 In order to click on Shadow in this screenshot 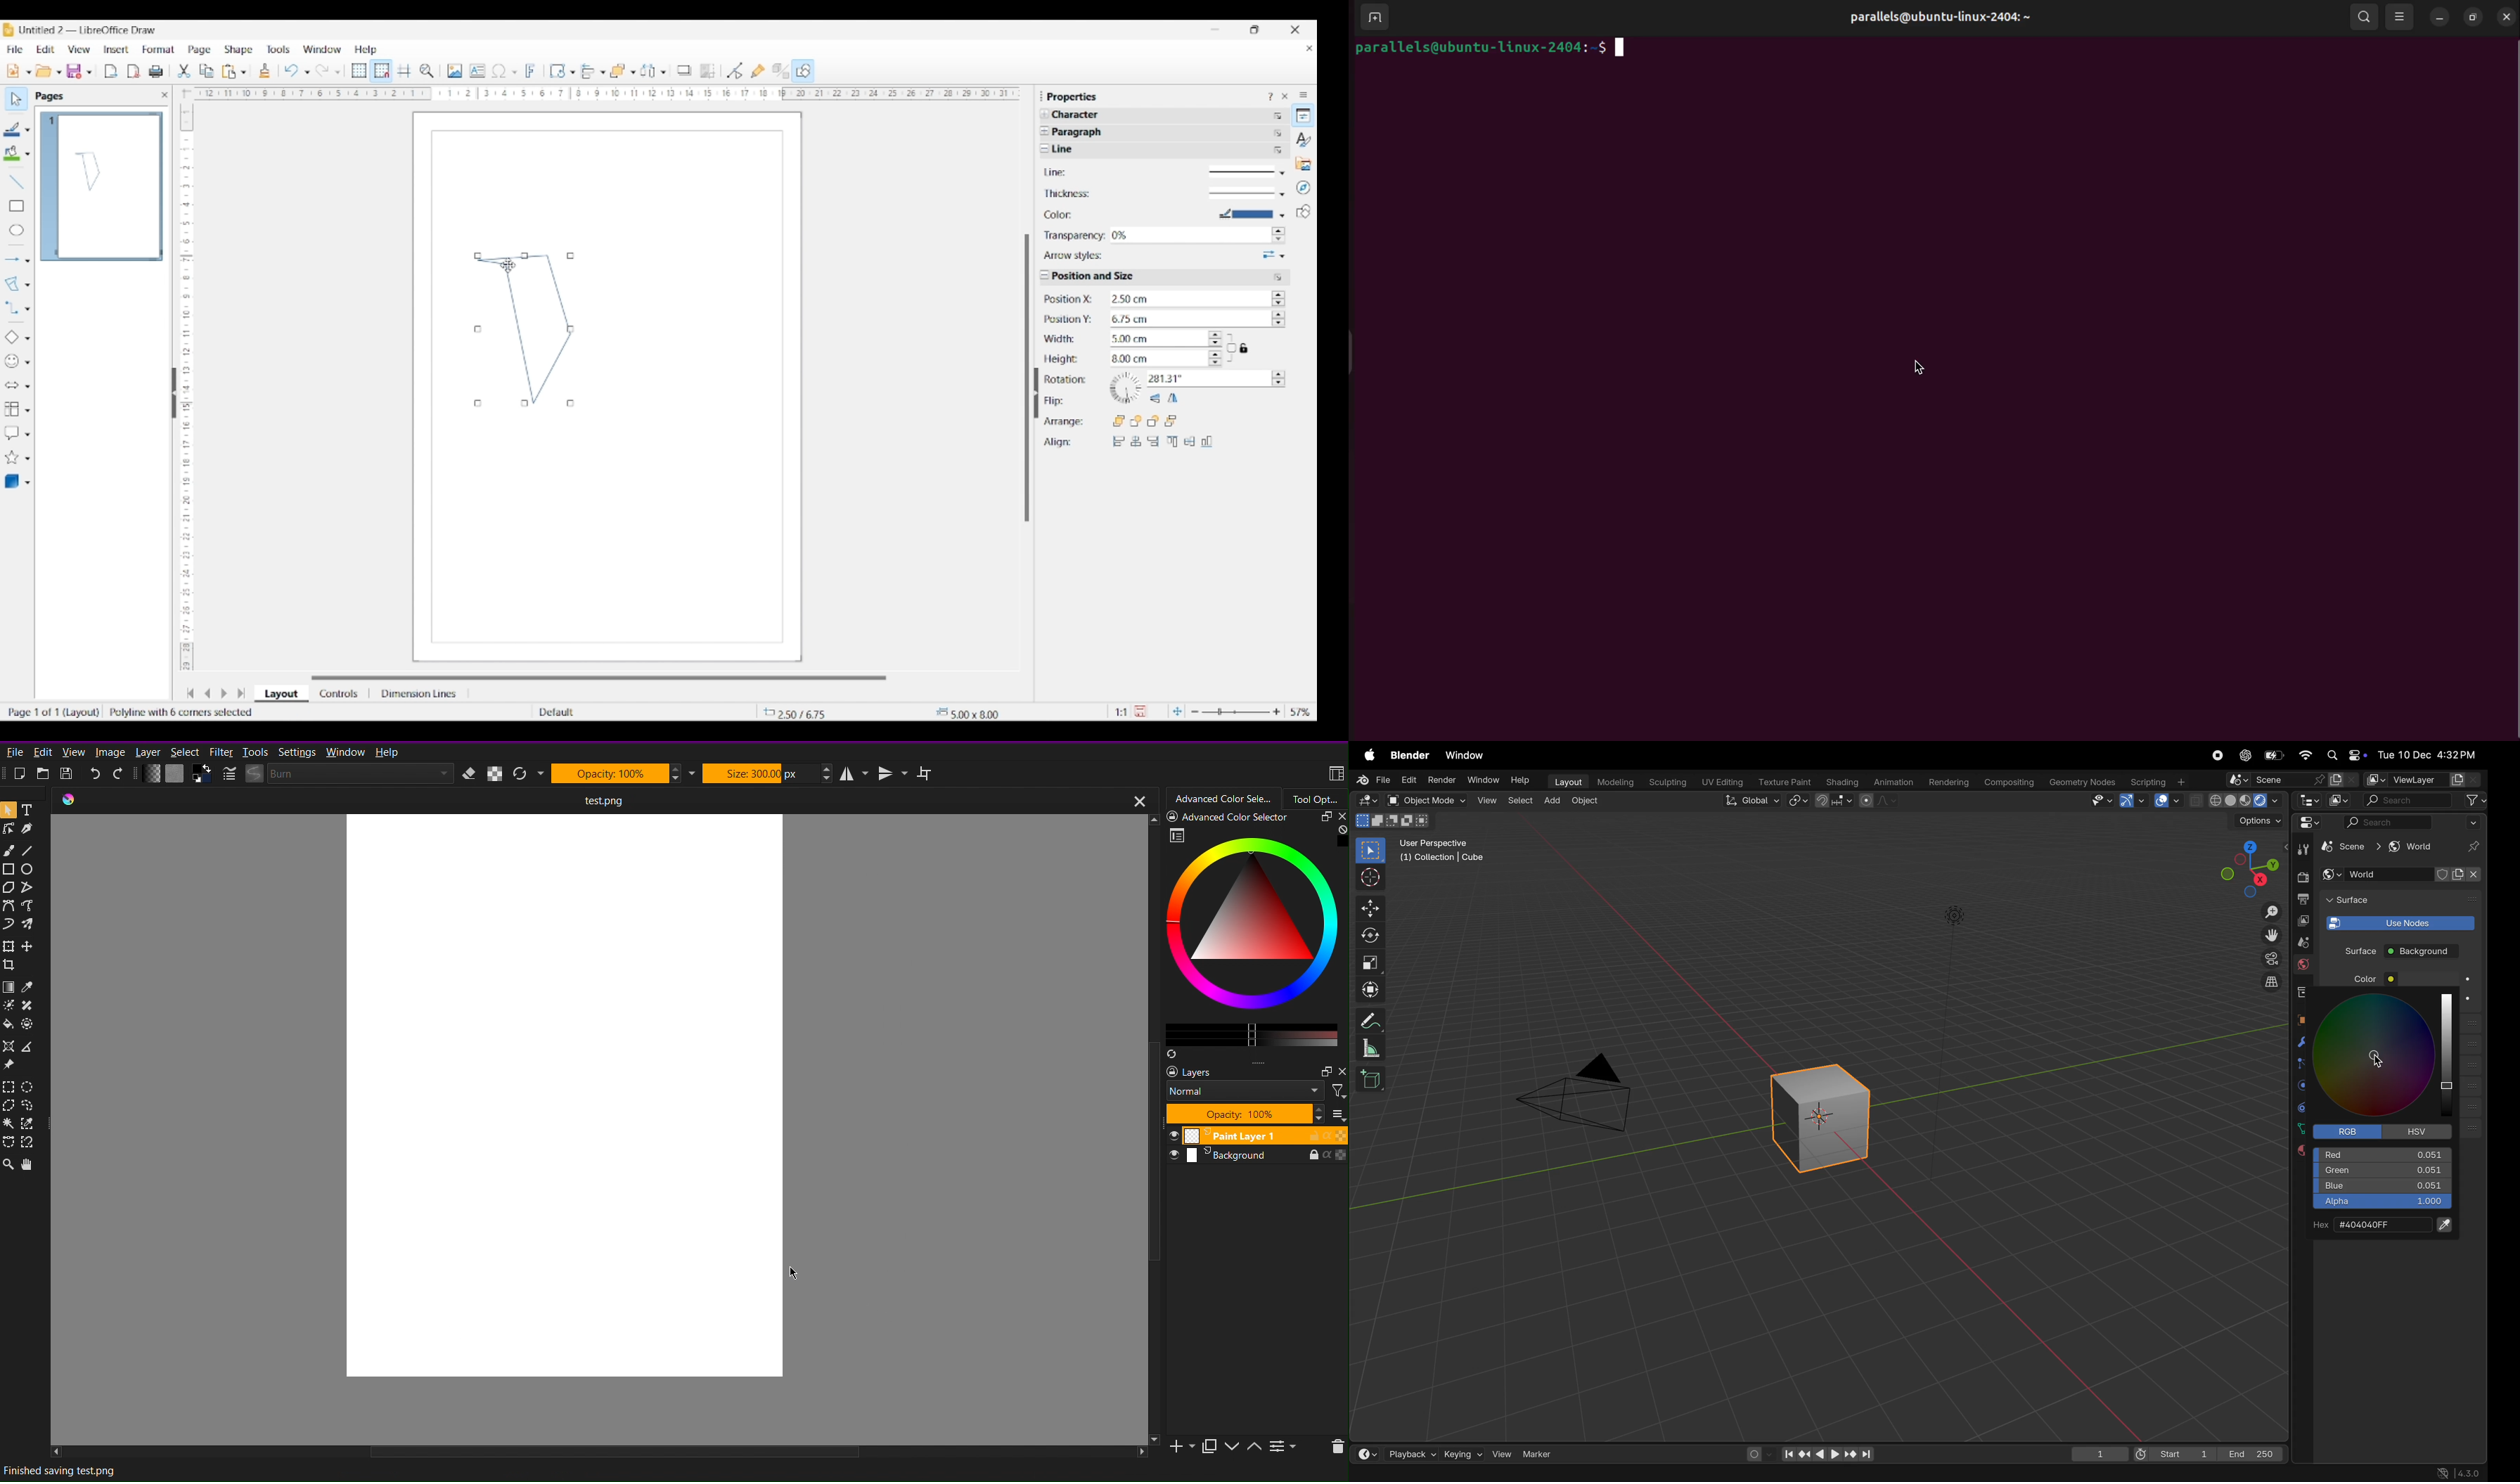, I will do `click(684, 70)`.